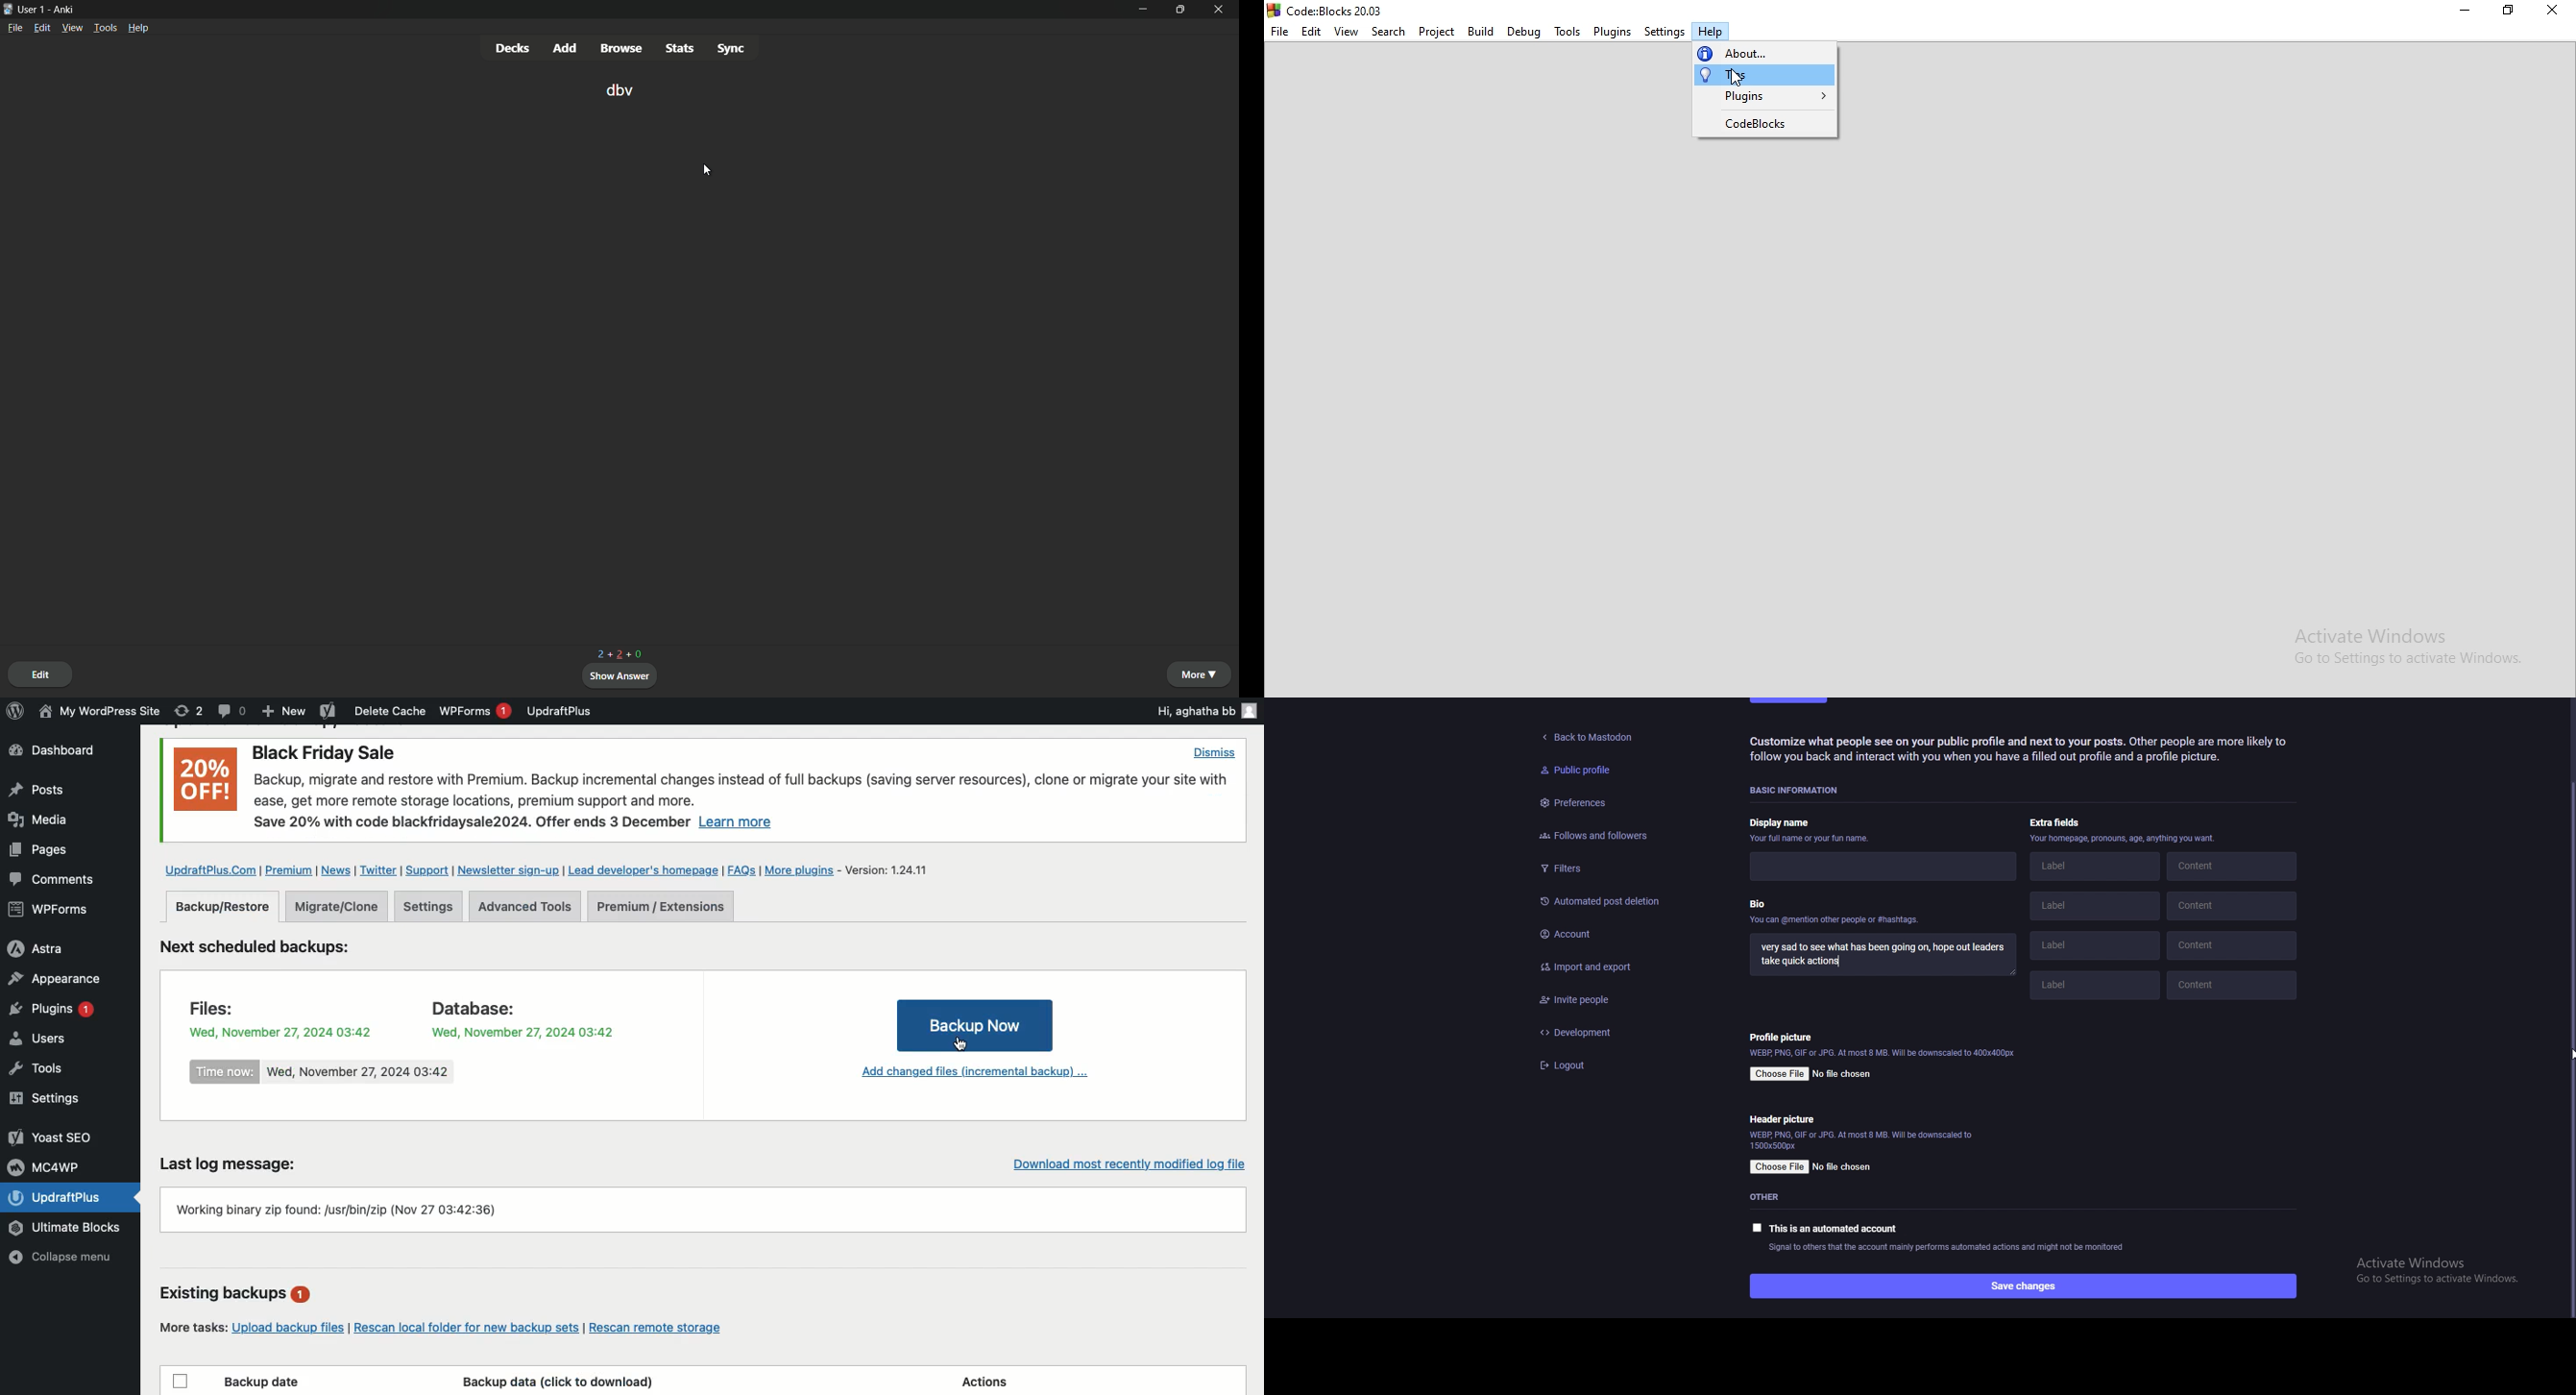 The image size is (2576, 1400). What do you see at coordinates (47, 1068) in the screenshot?
I see `Tools` at bounding box center [47, 1068].